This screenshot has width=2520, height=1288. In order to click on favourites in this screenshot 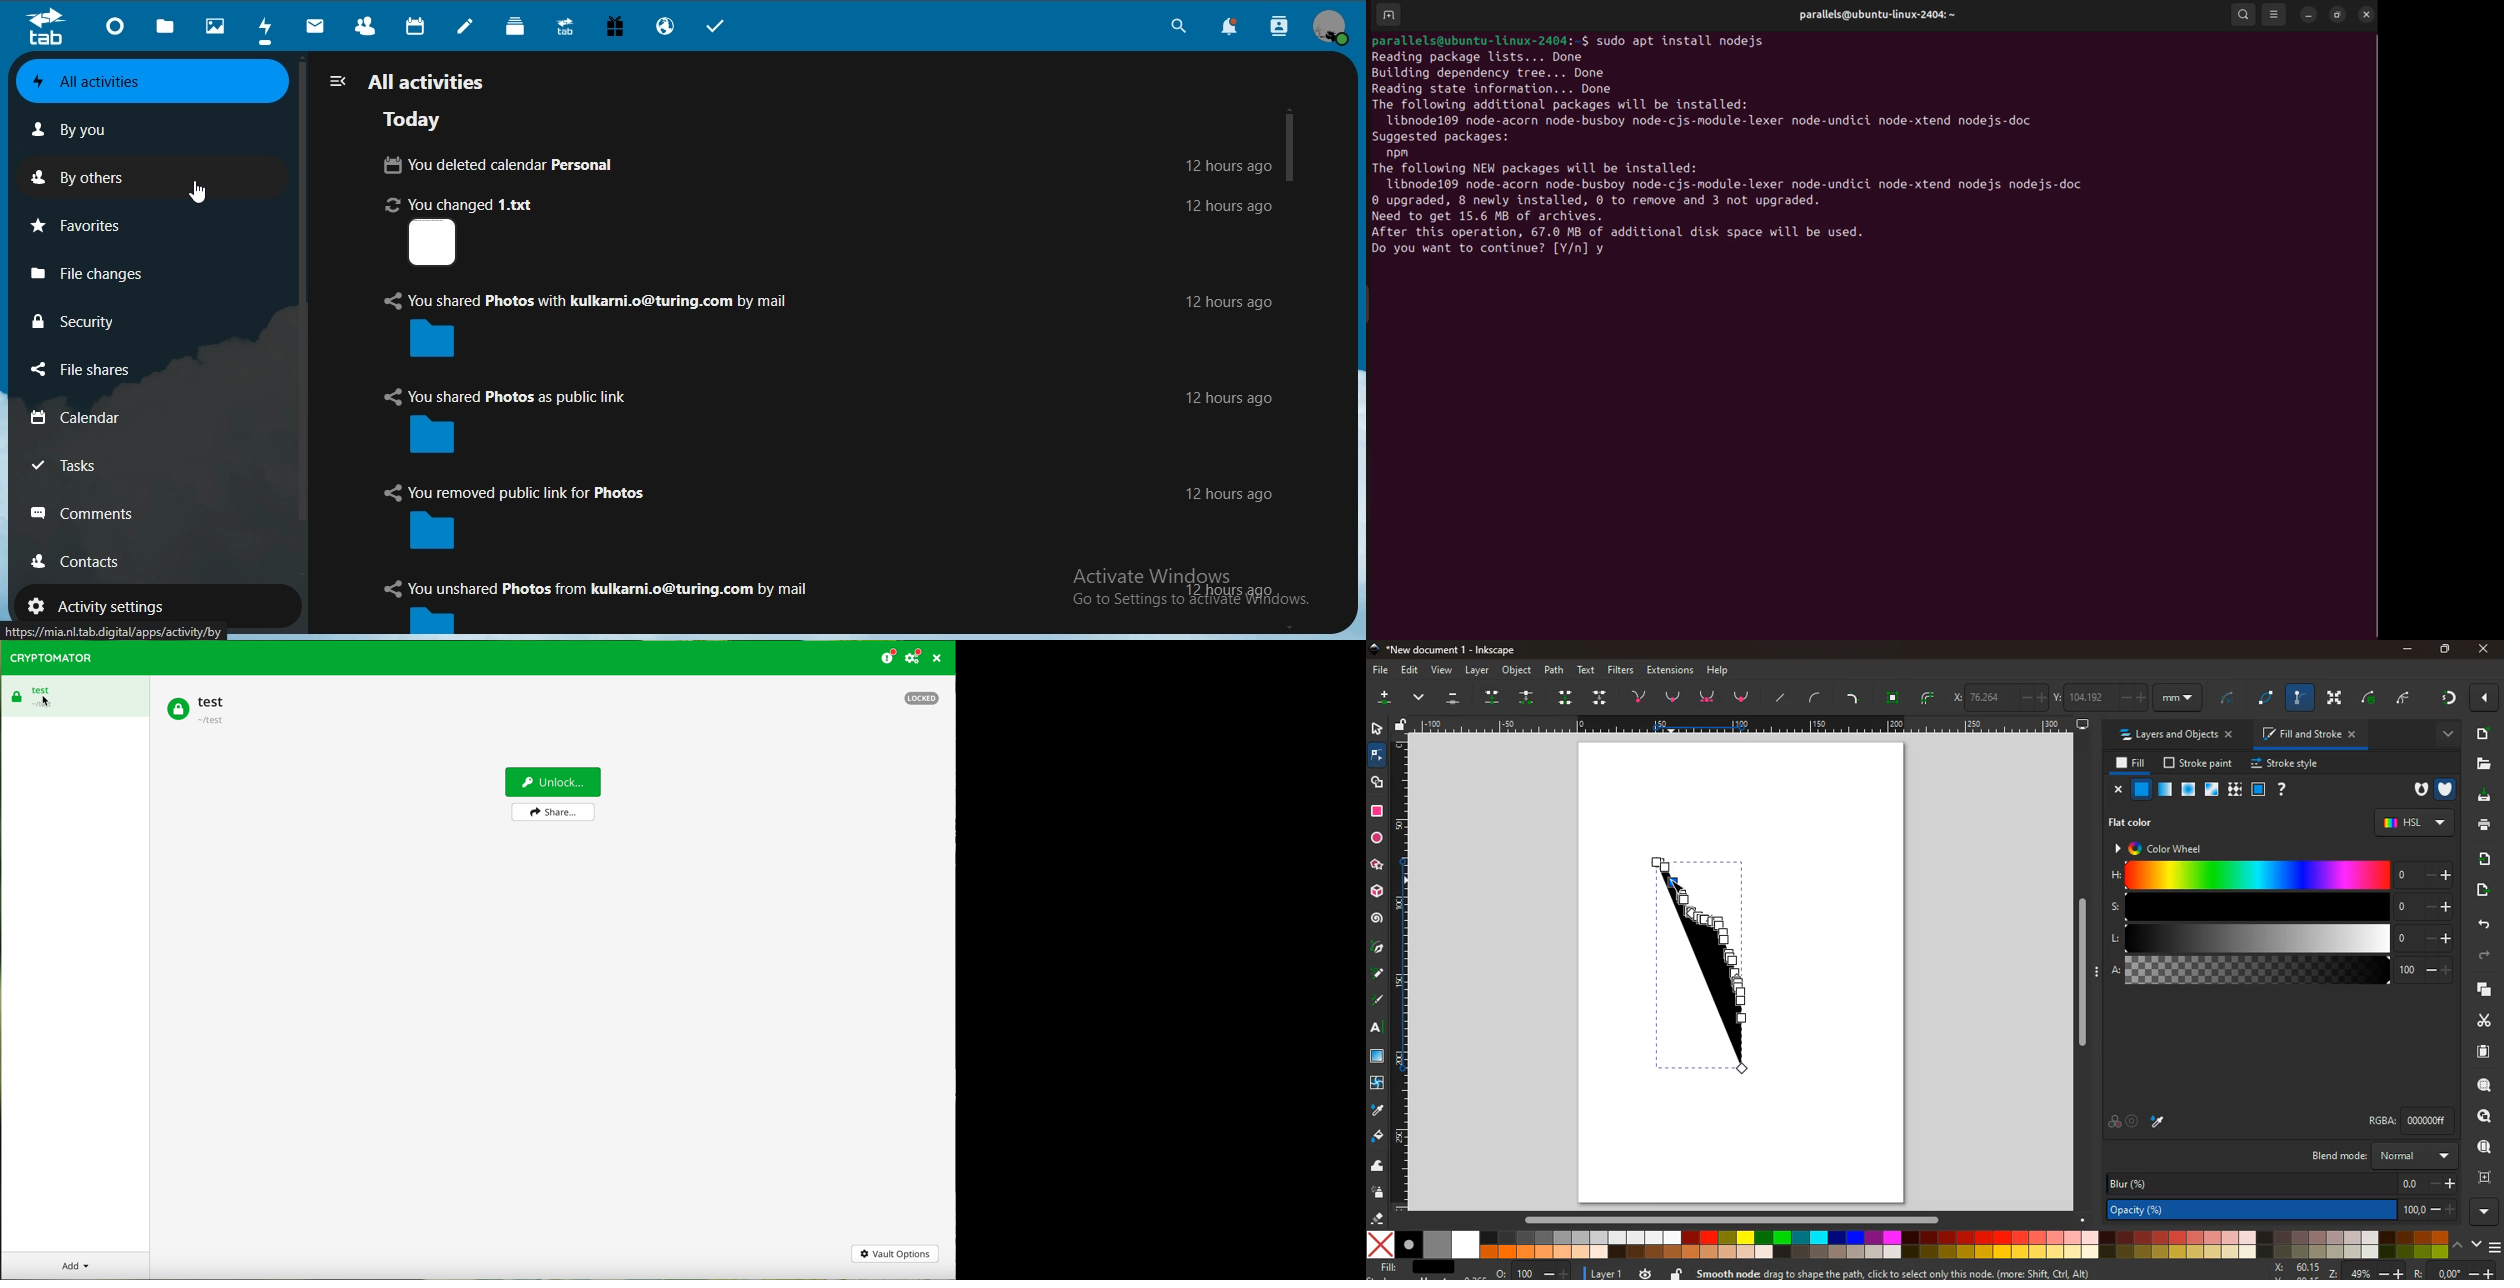, I will do `click(84, 222)`.